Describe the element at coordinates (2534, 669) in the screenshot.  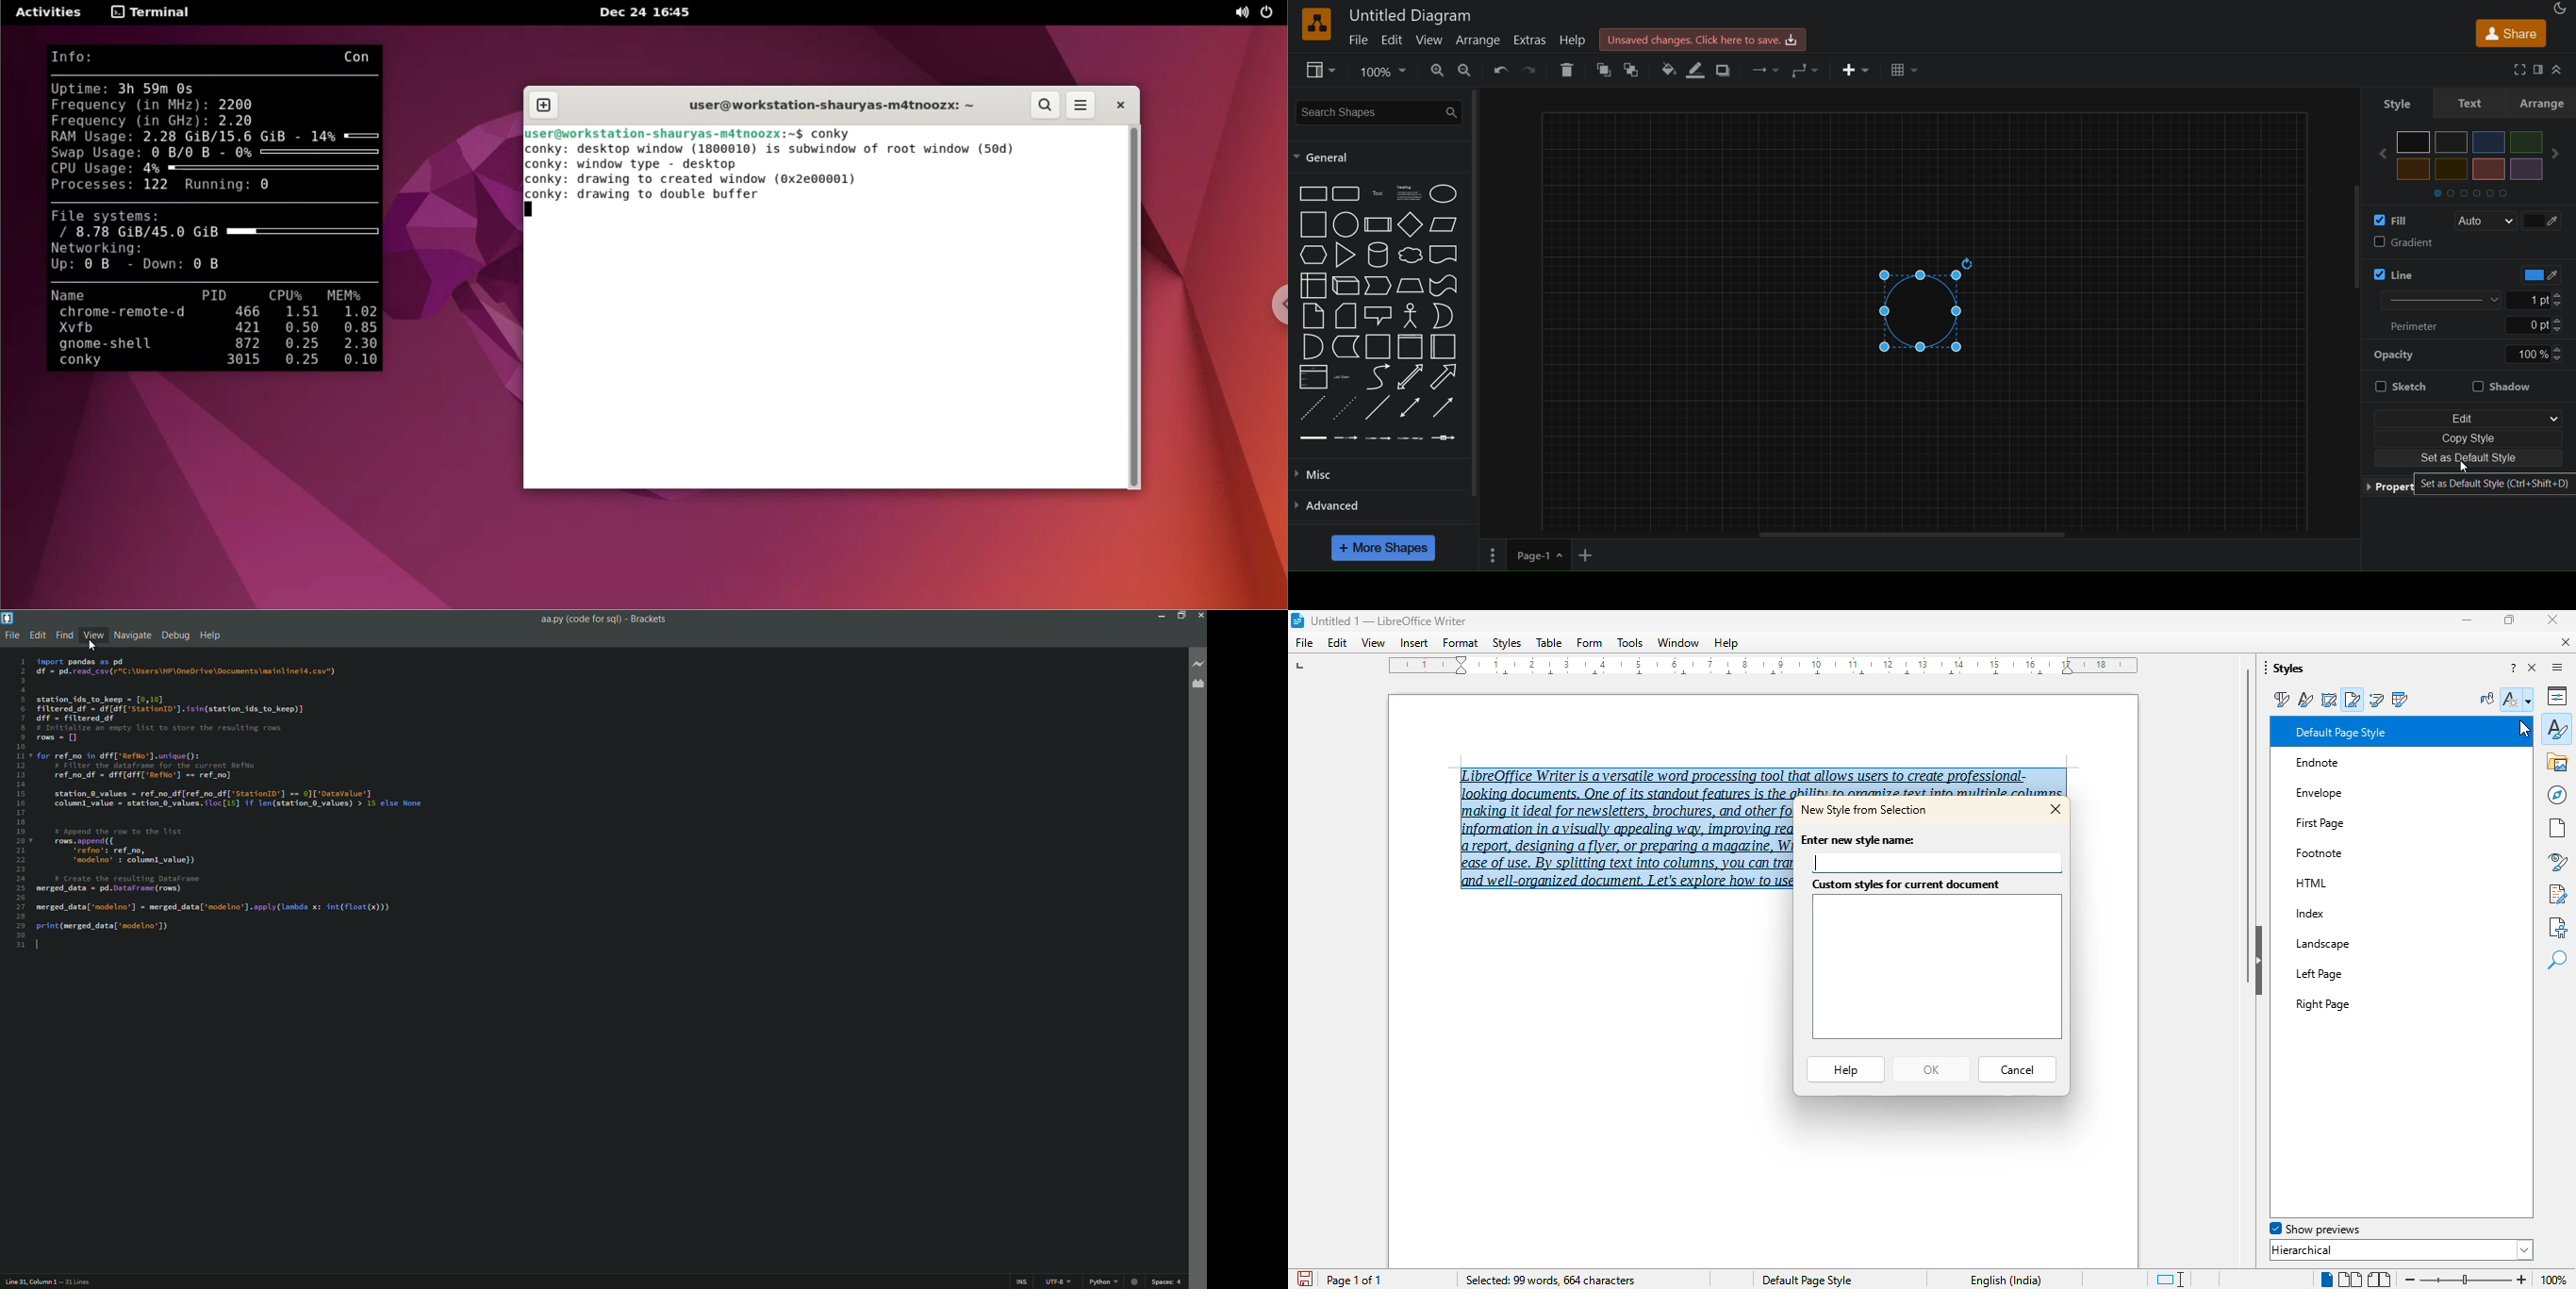
I see `close sidebar deck` at that location.